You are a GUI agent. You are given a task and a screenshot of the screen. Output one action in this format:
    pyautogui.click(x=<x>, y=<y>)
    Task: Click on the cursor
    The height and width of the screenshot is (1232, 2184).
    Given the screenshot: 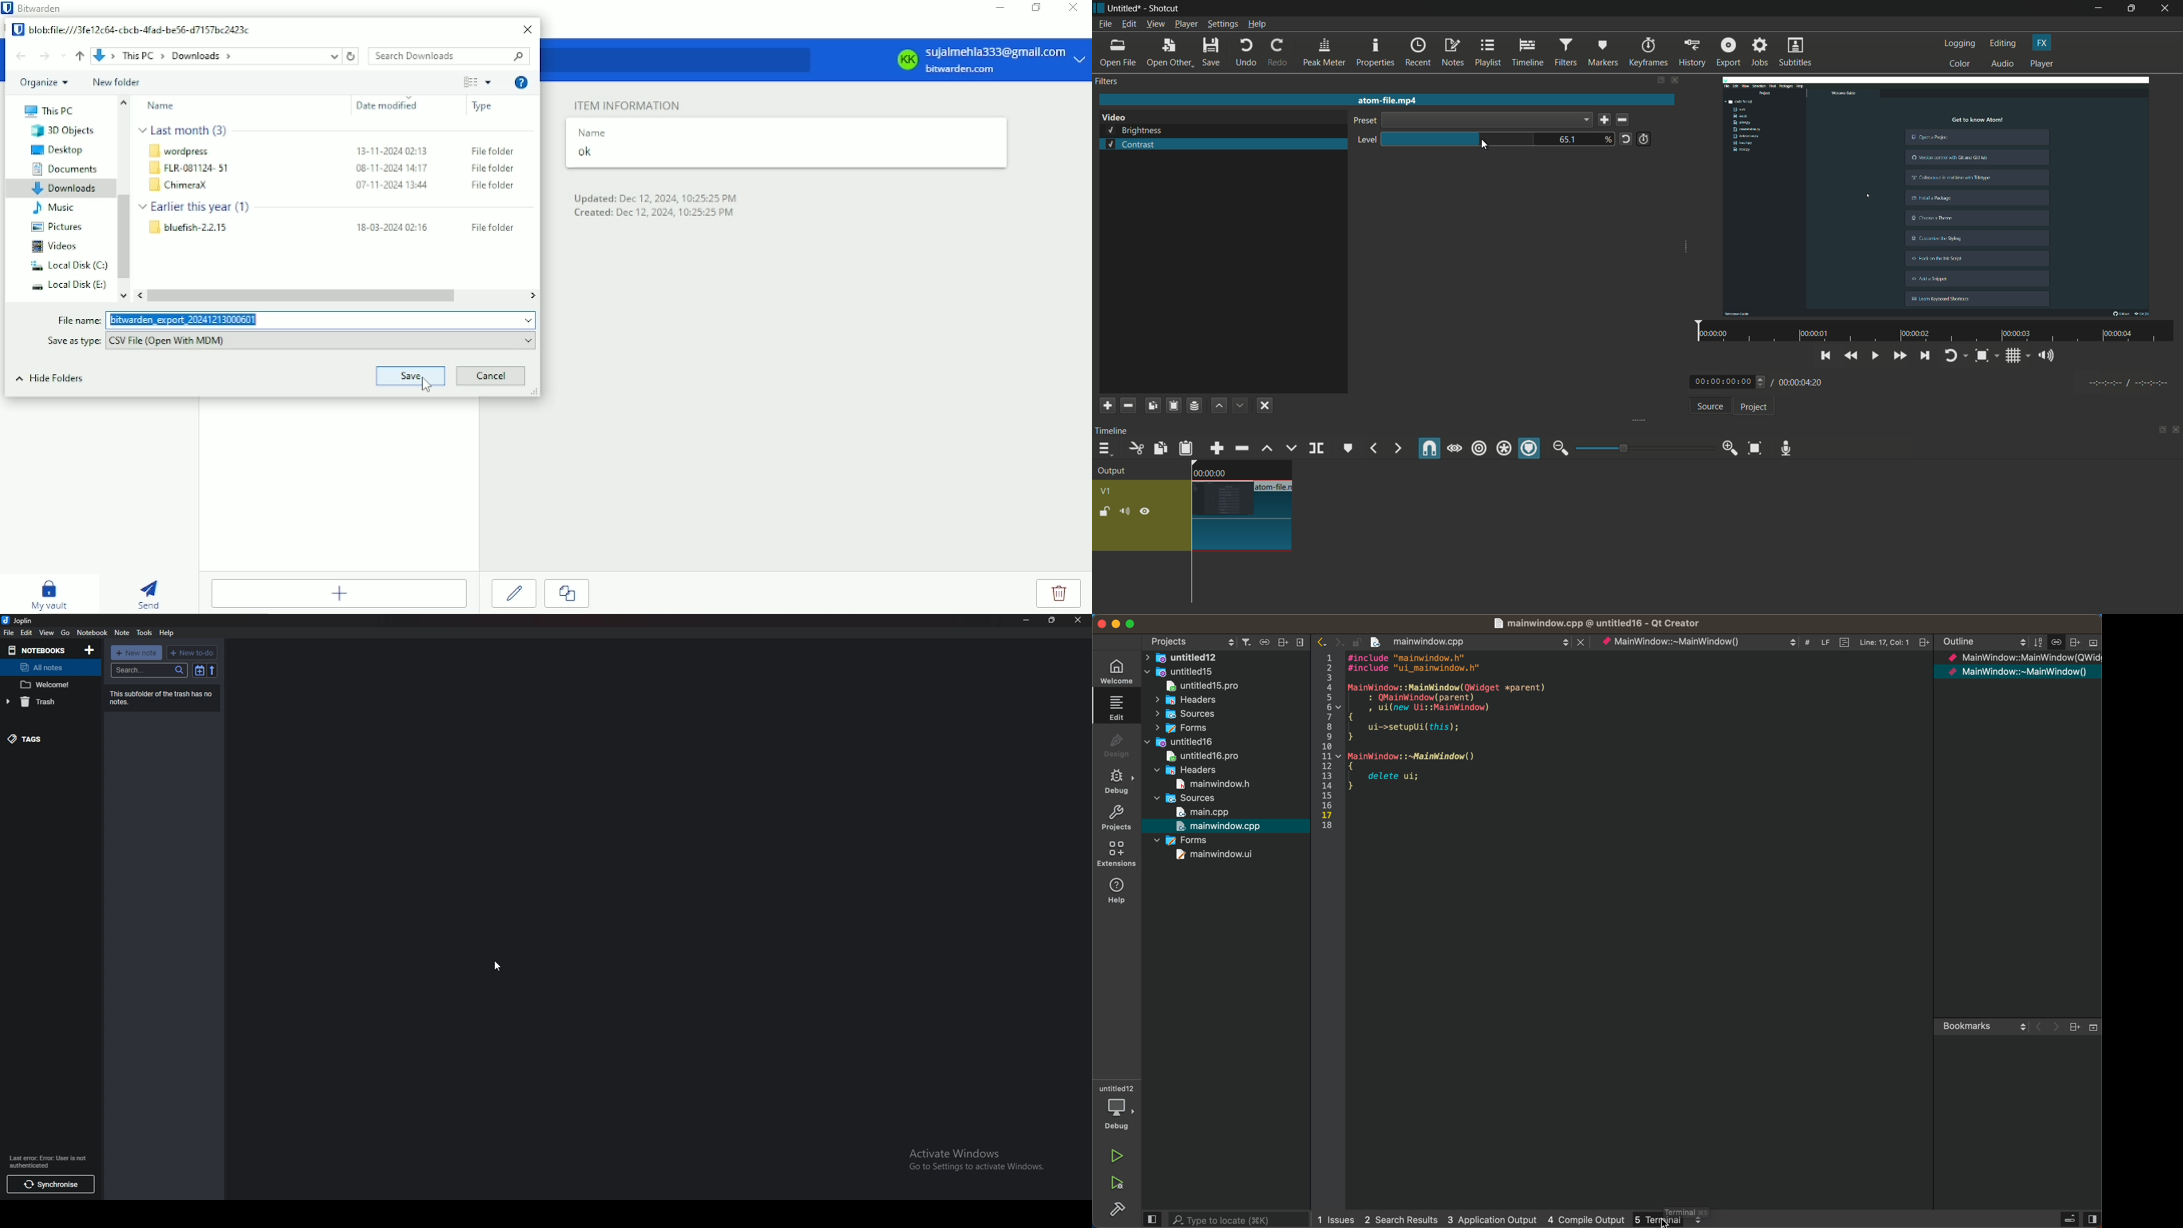 What is the action you would take?
    pyautogui.click(x=497, y=966)
    